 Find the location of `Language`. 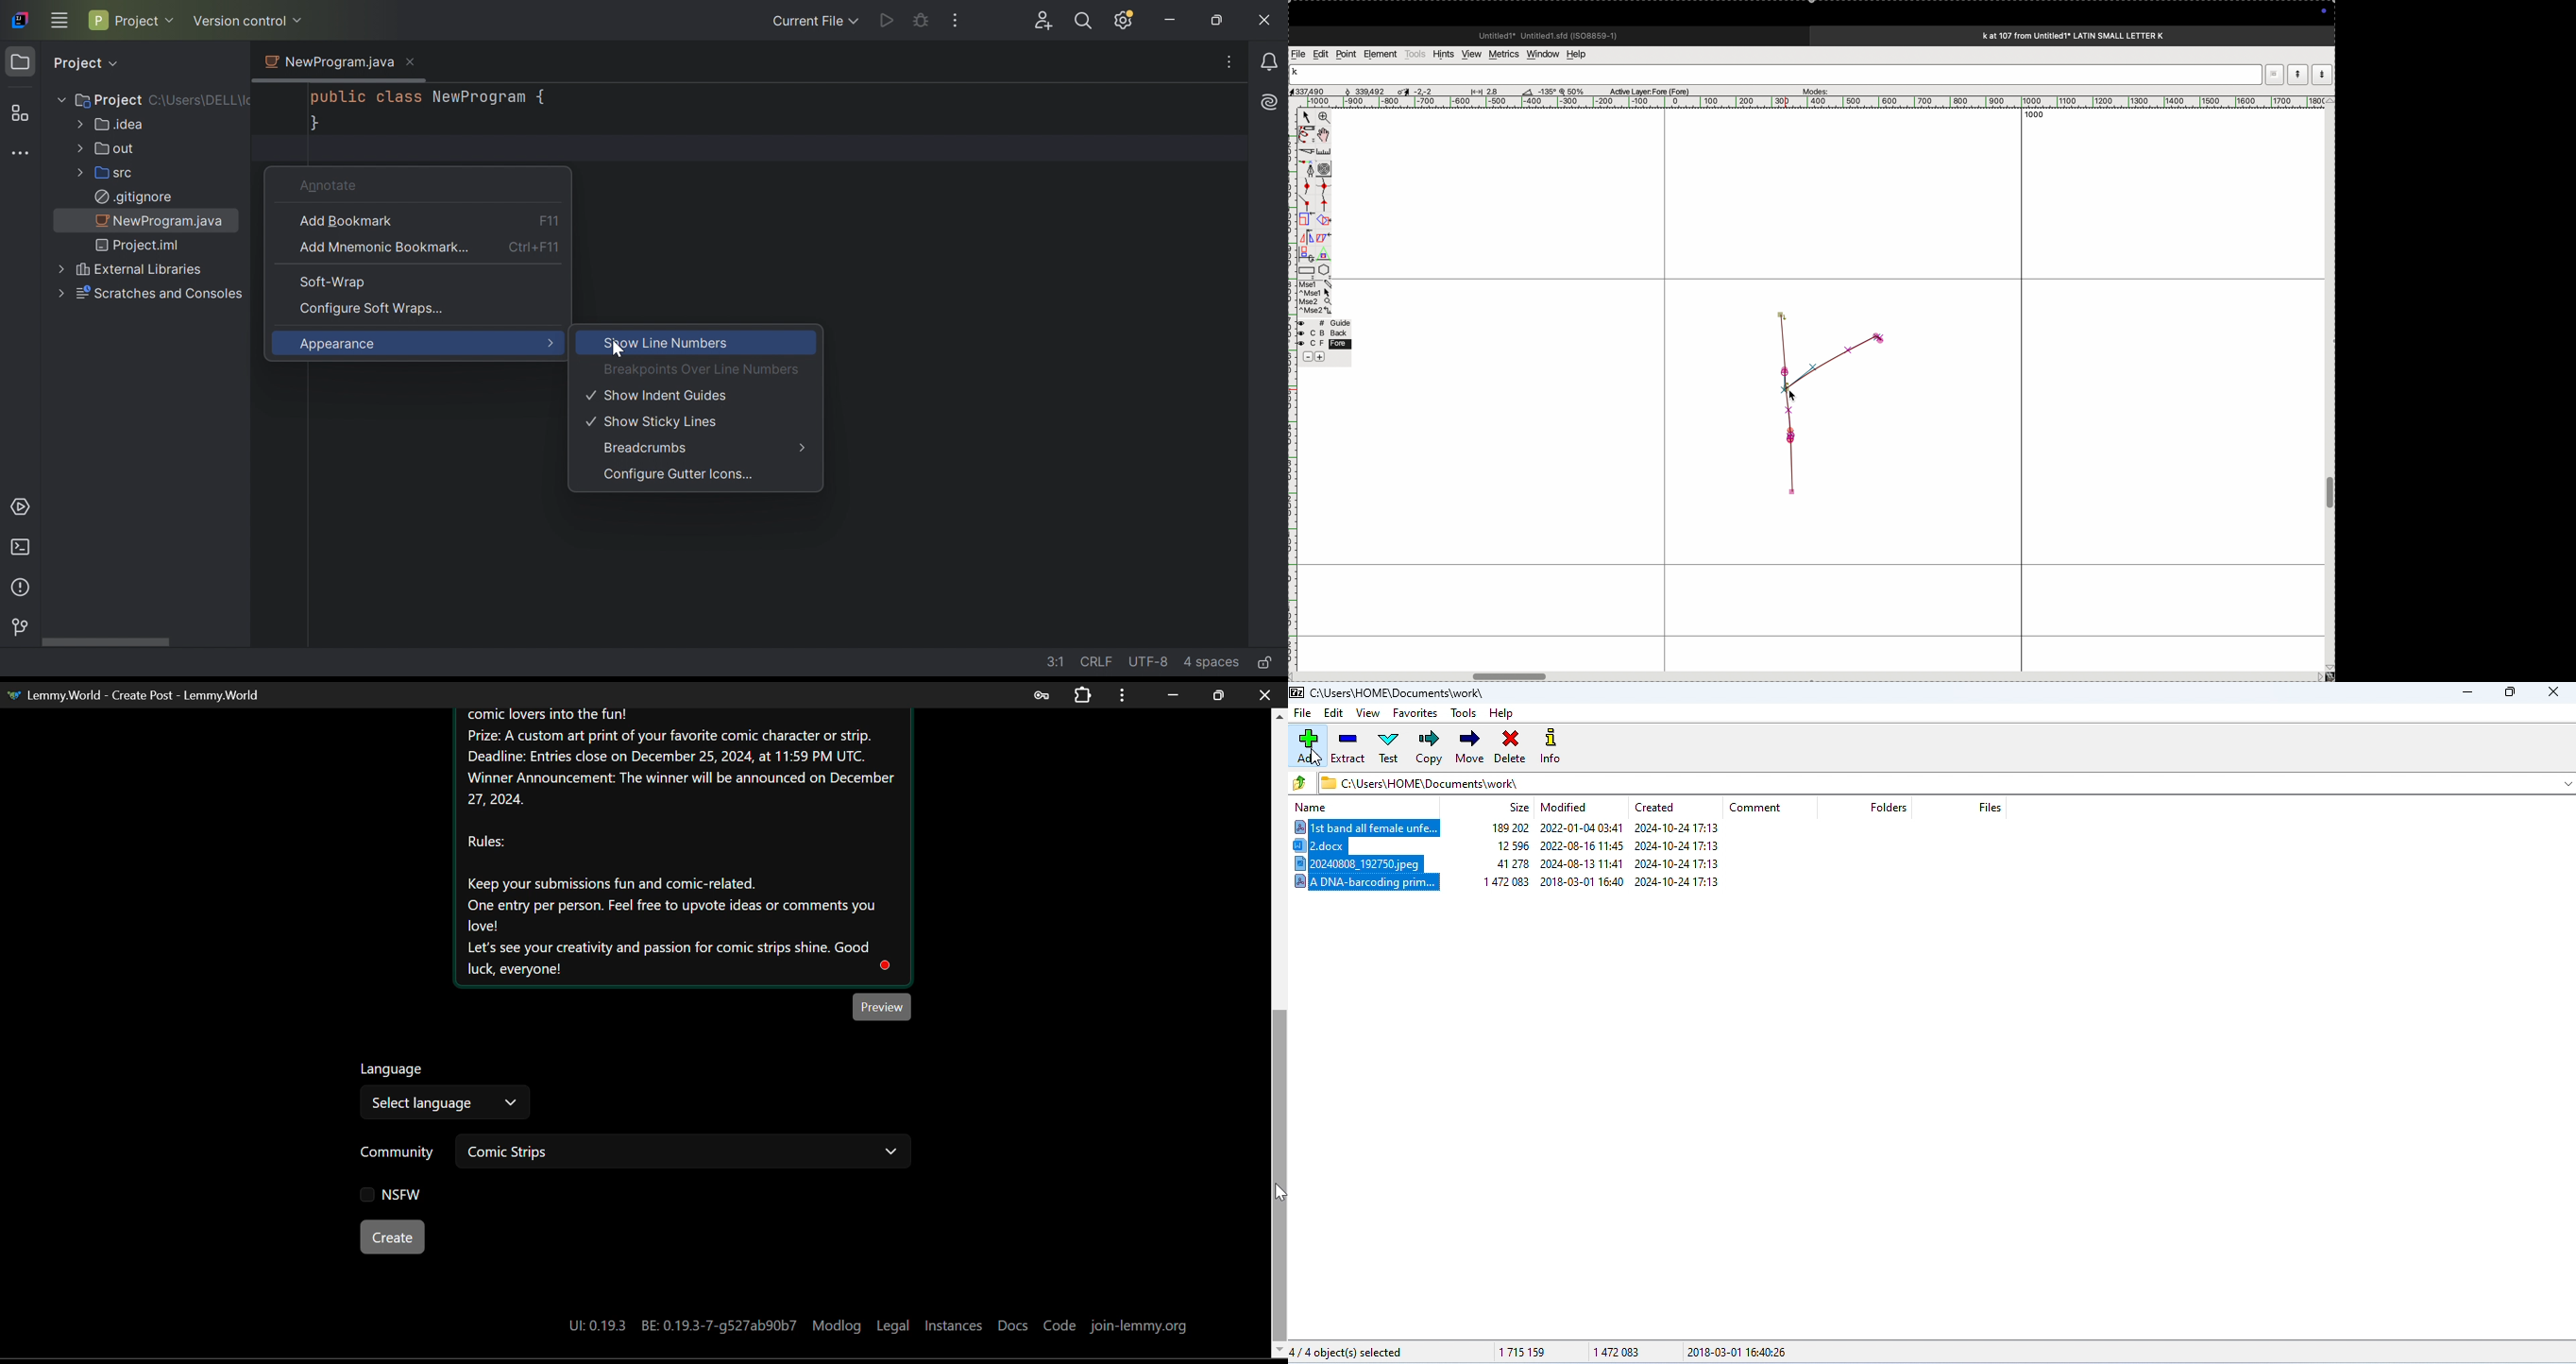

Language is located at coordinates (394, 1067).